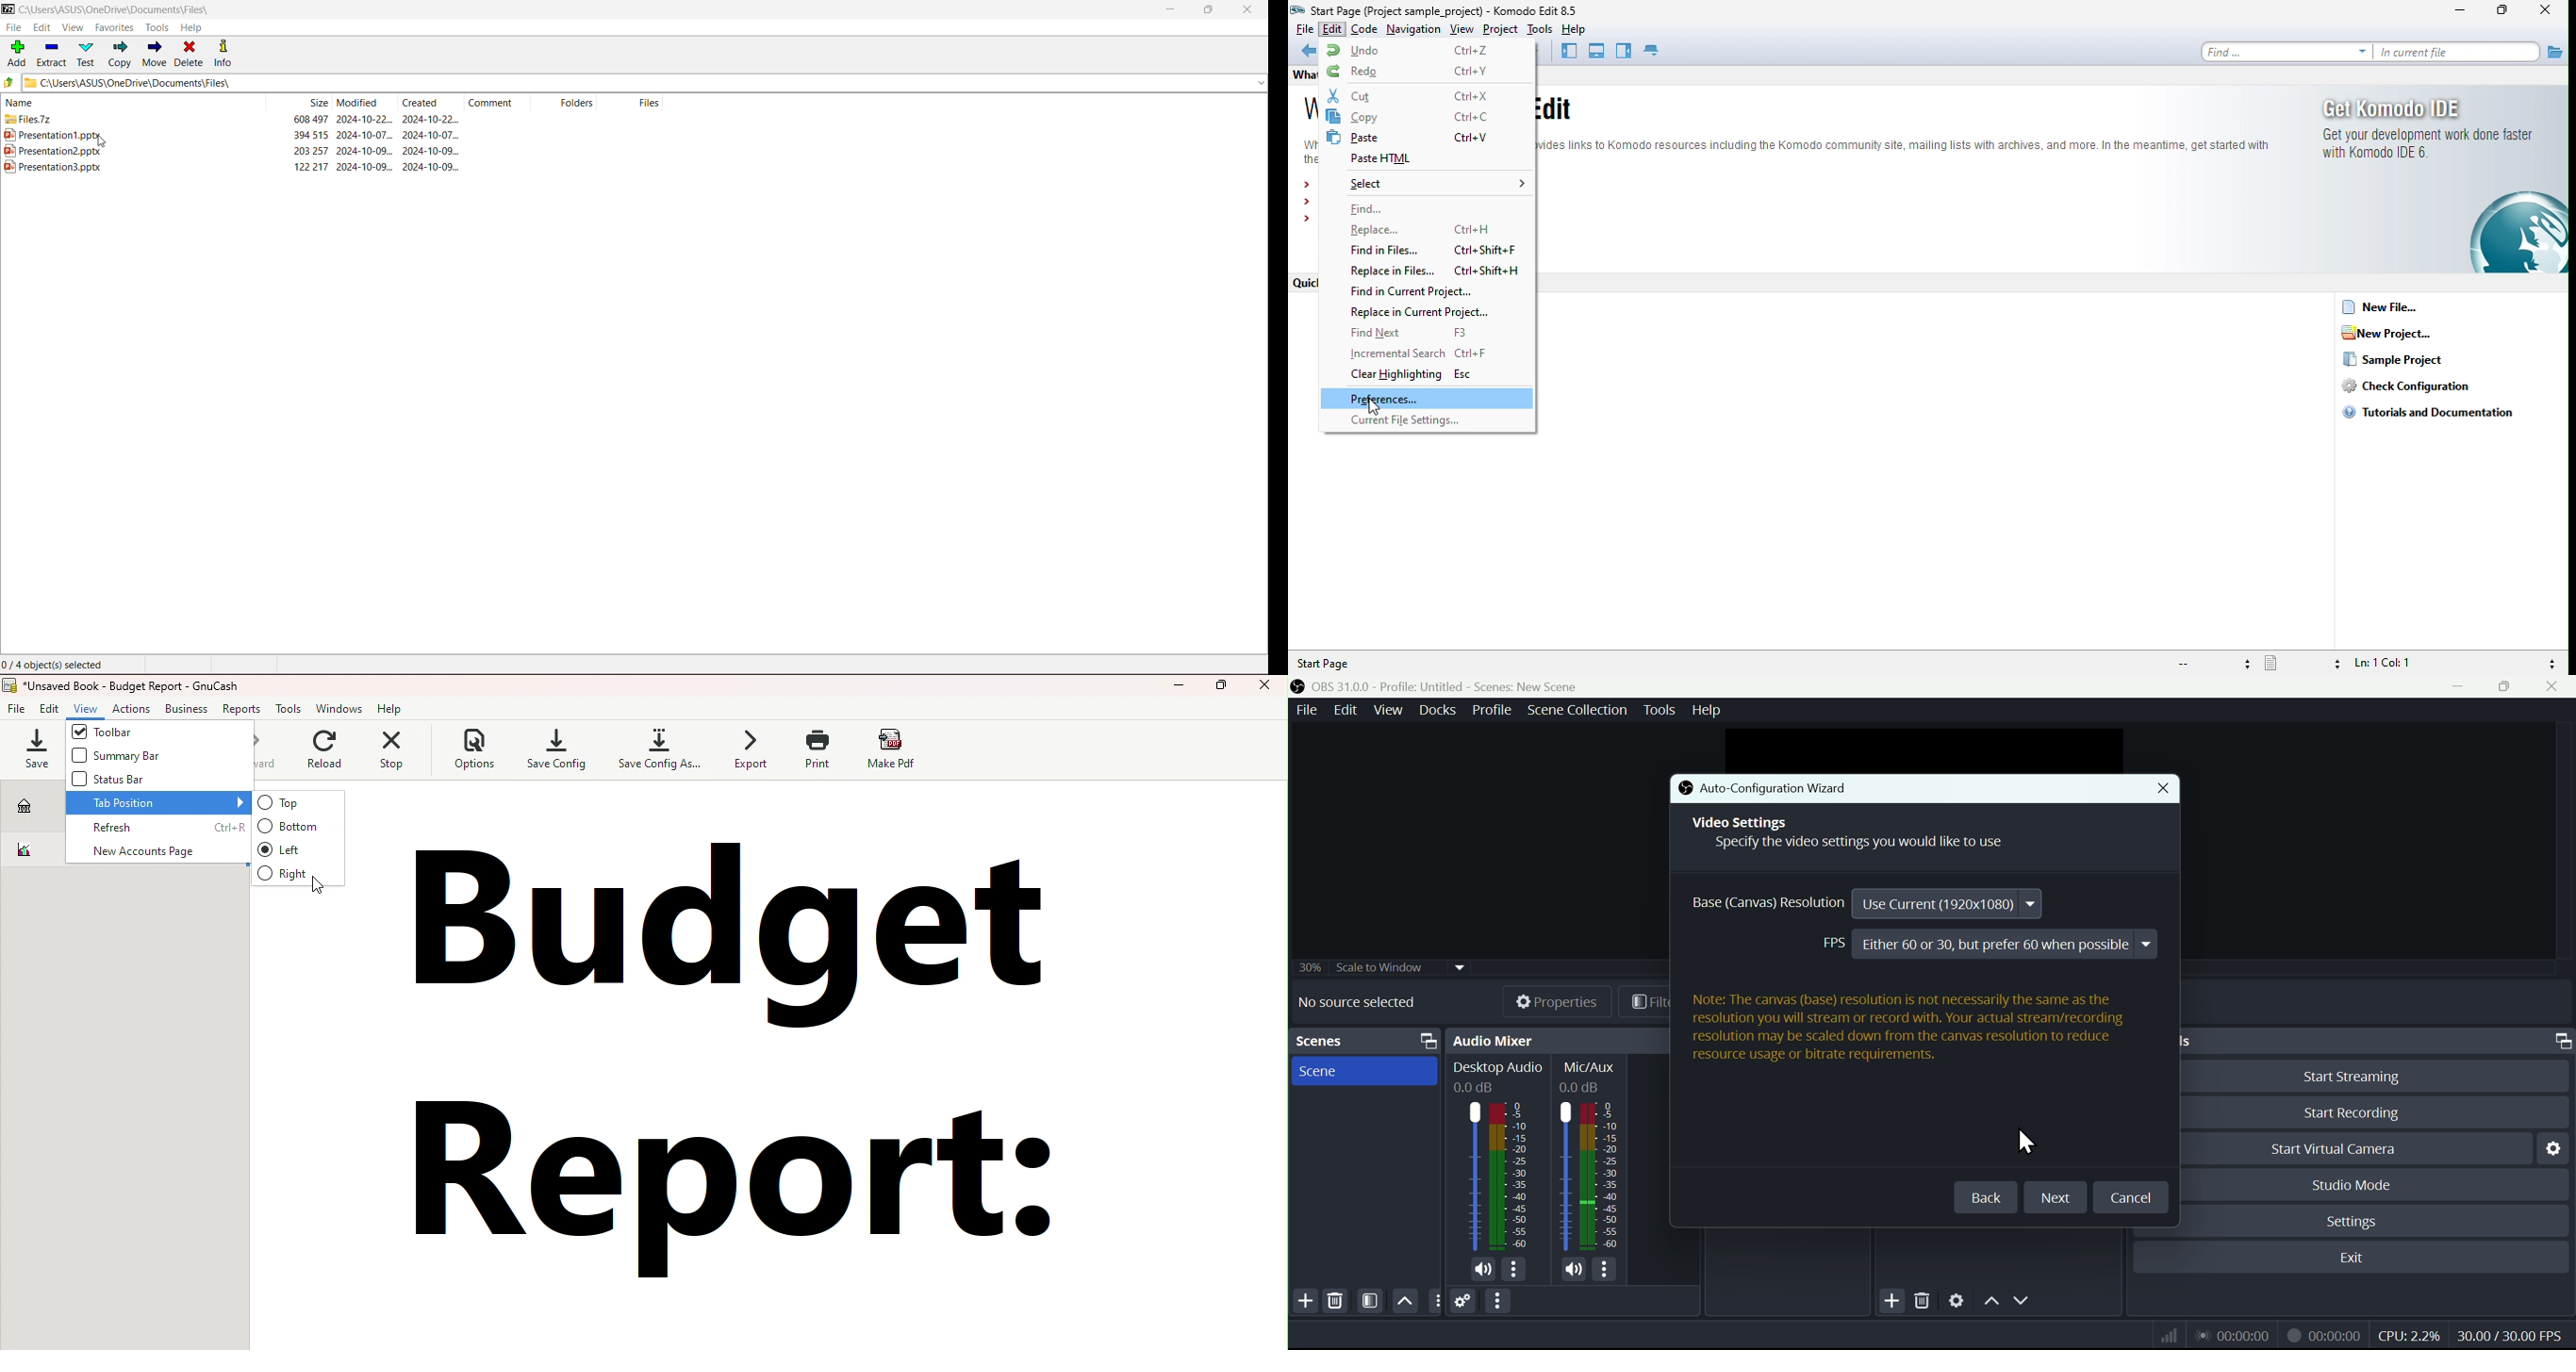  What do you see at coordinates (1645, 1001) in the screenshot?
I see `Filters` at bounding box center [1645, 1001].